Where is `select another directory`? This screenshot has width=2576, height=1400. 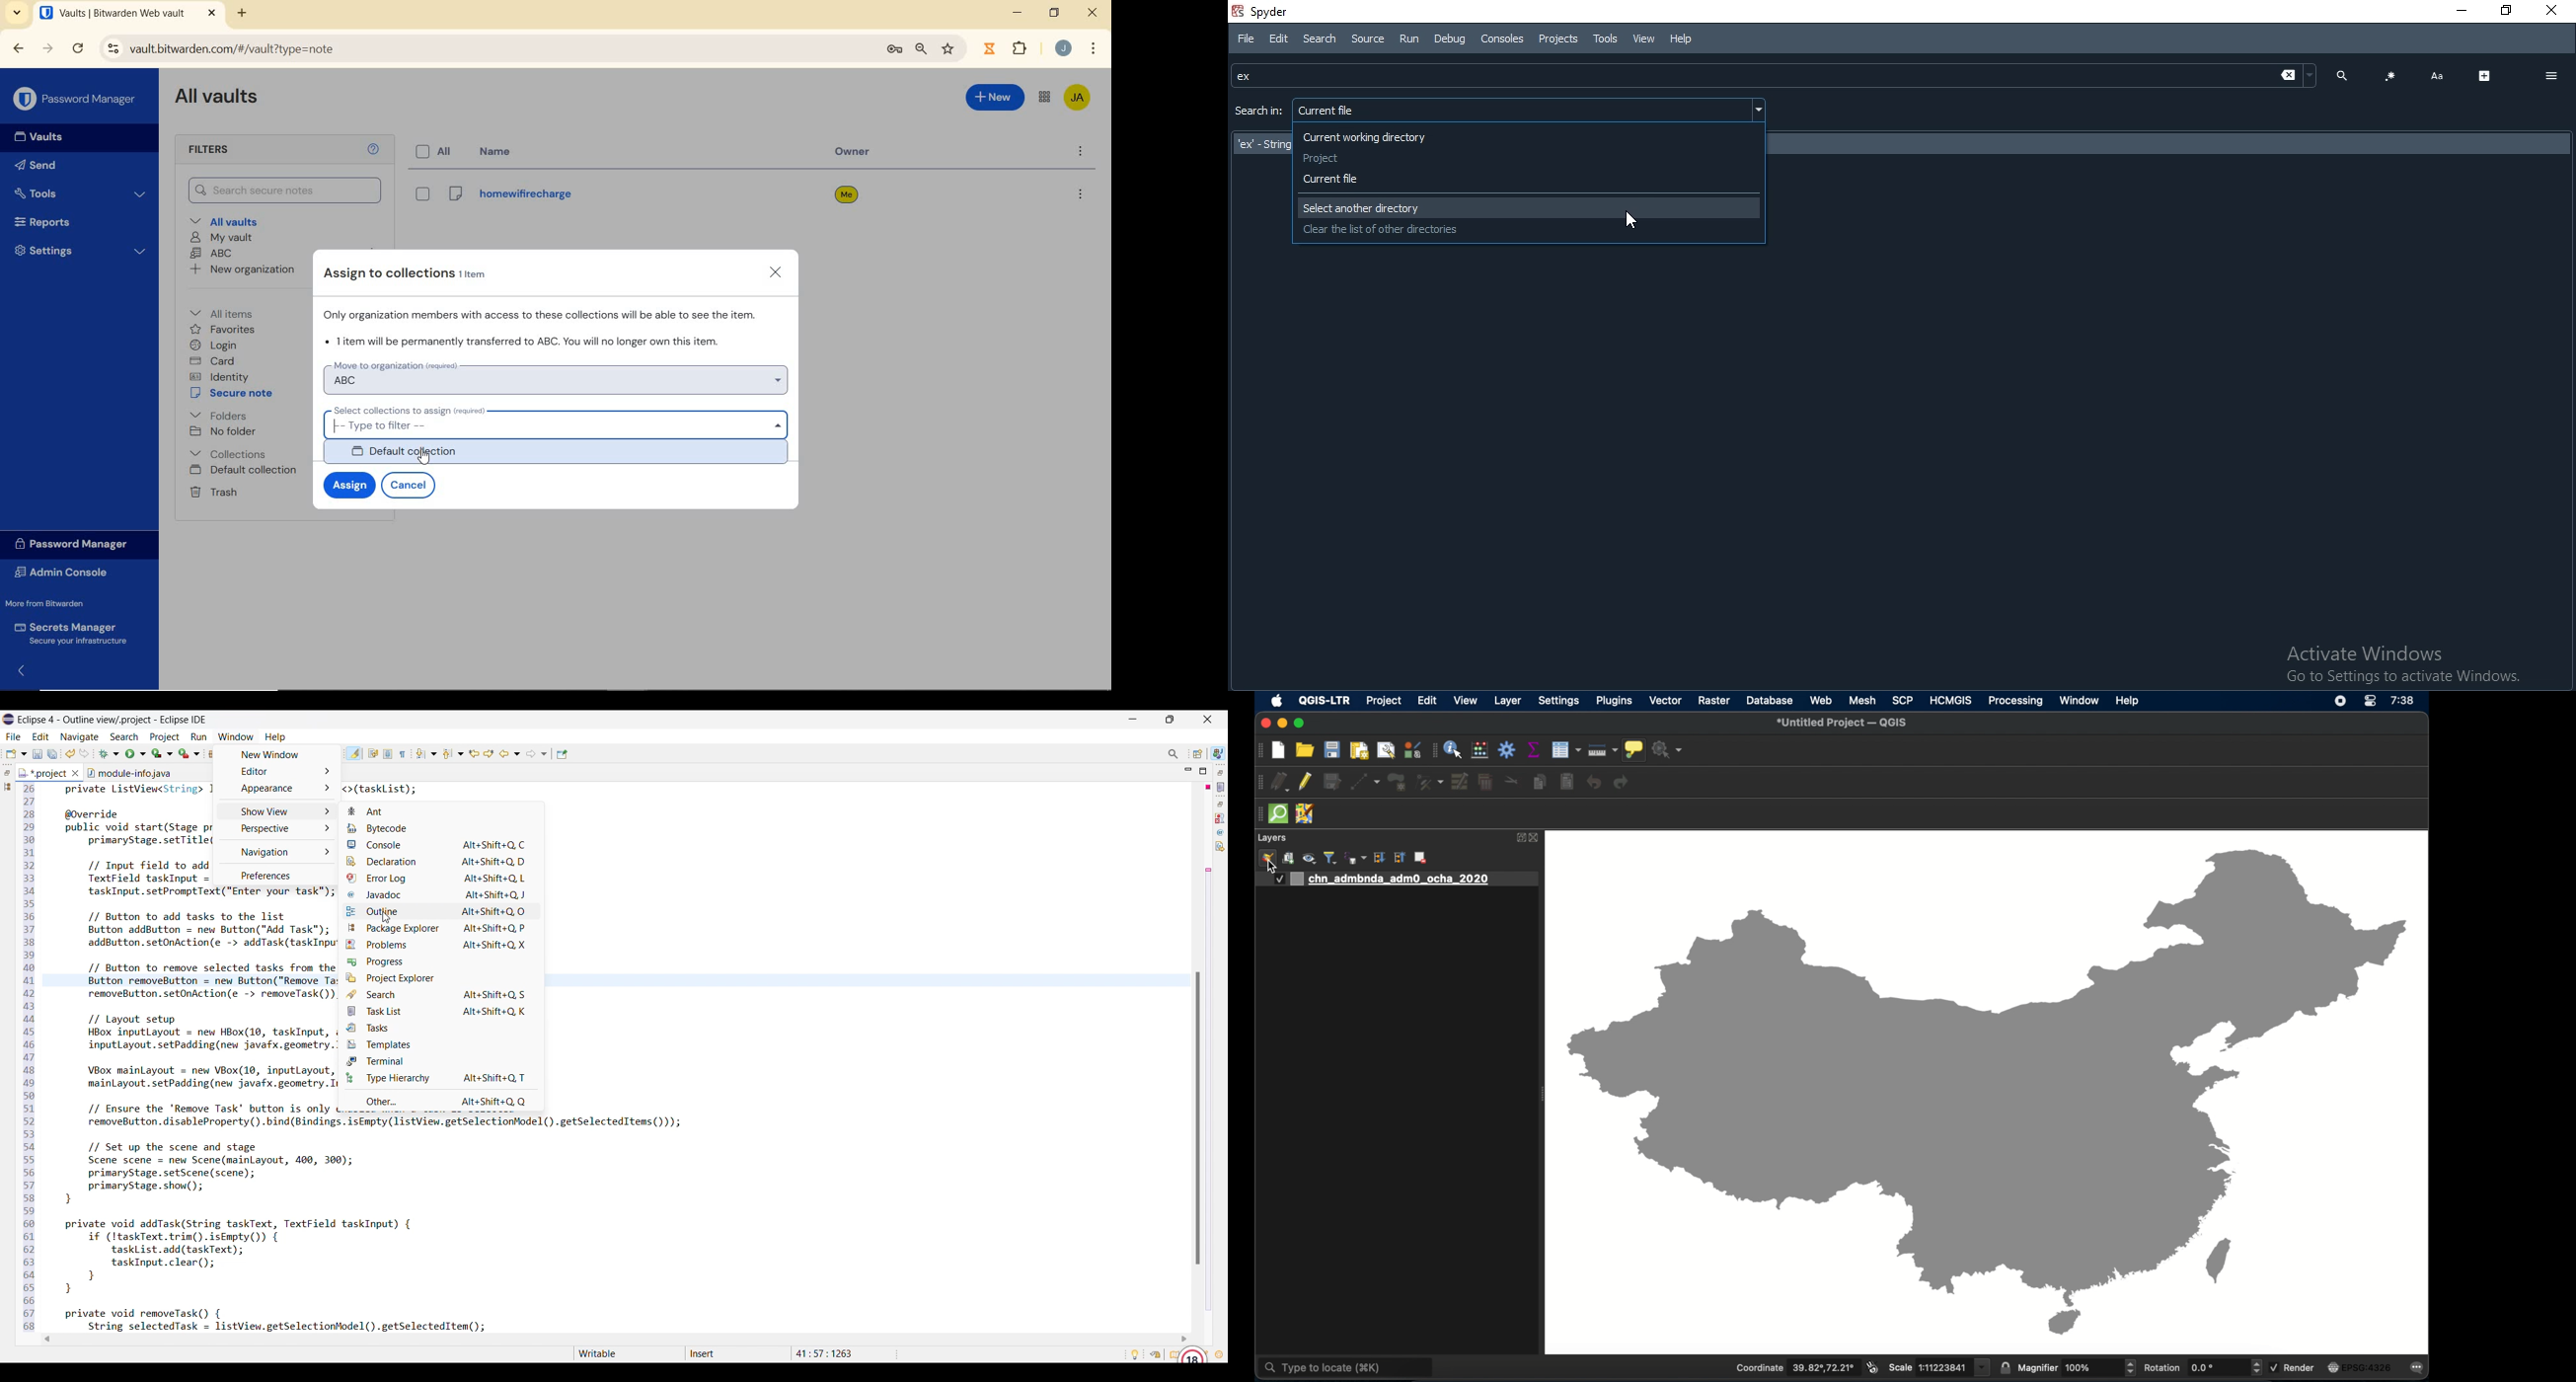 select another directory is located at coordinates (1529, 207).